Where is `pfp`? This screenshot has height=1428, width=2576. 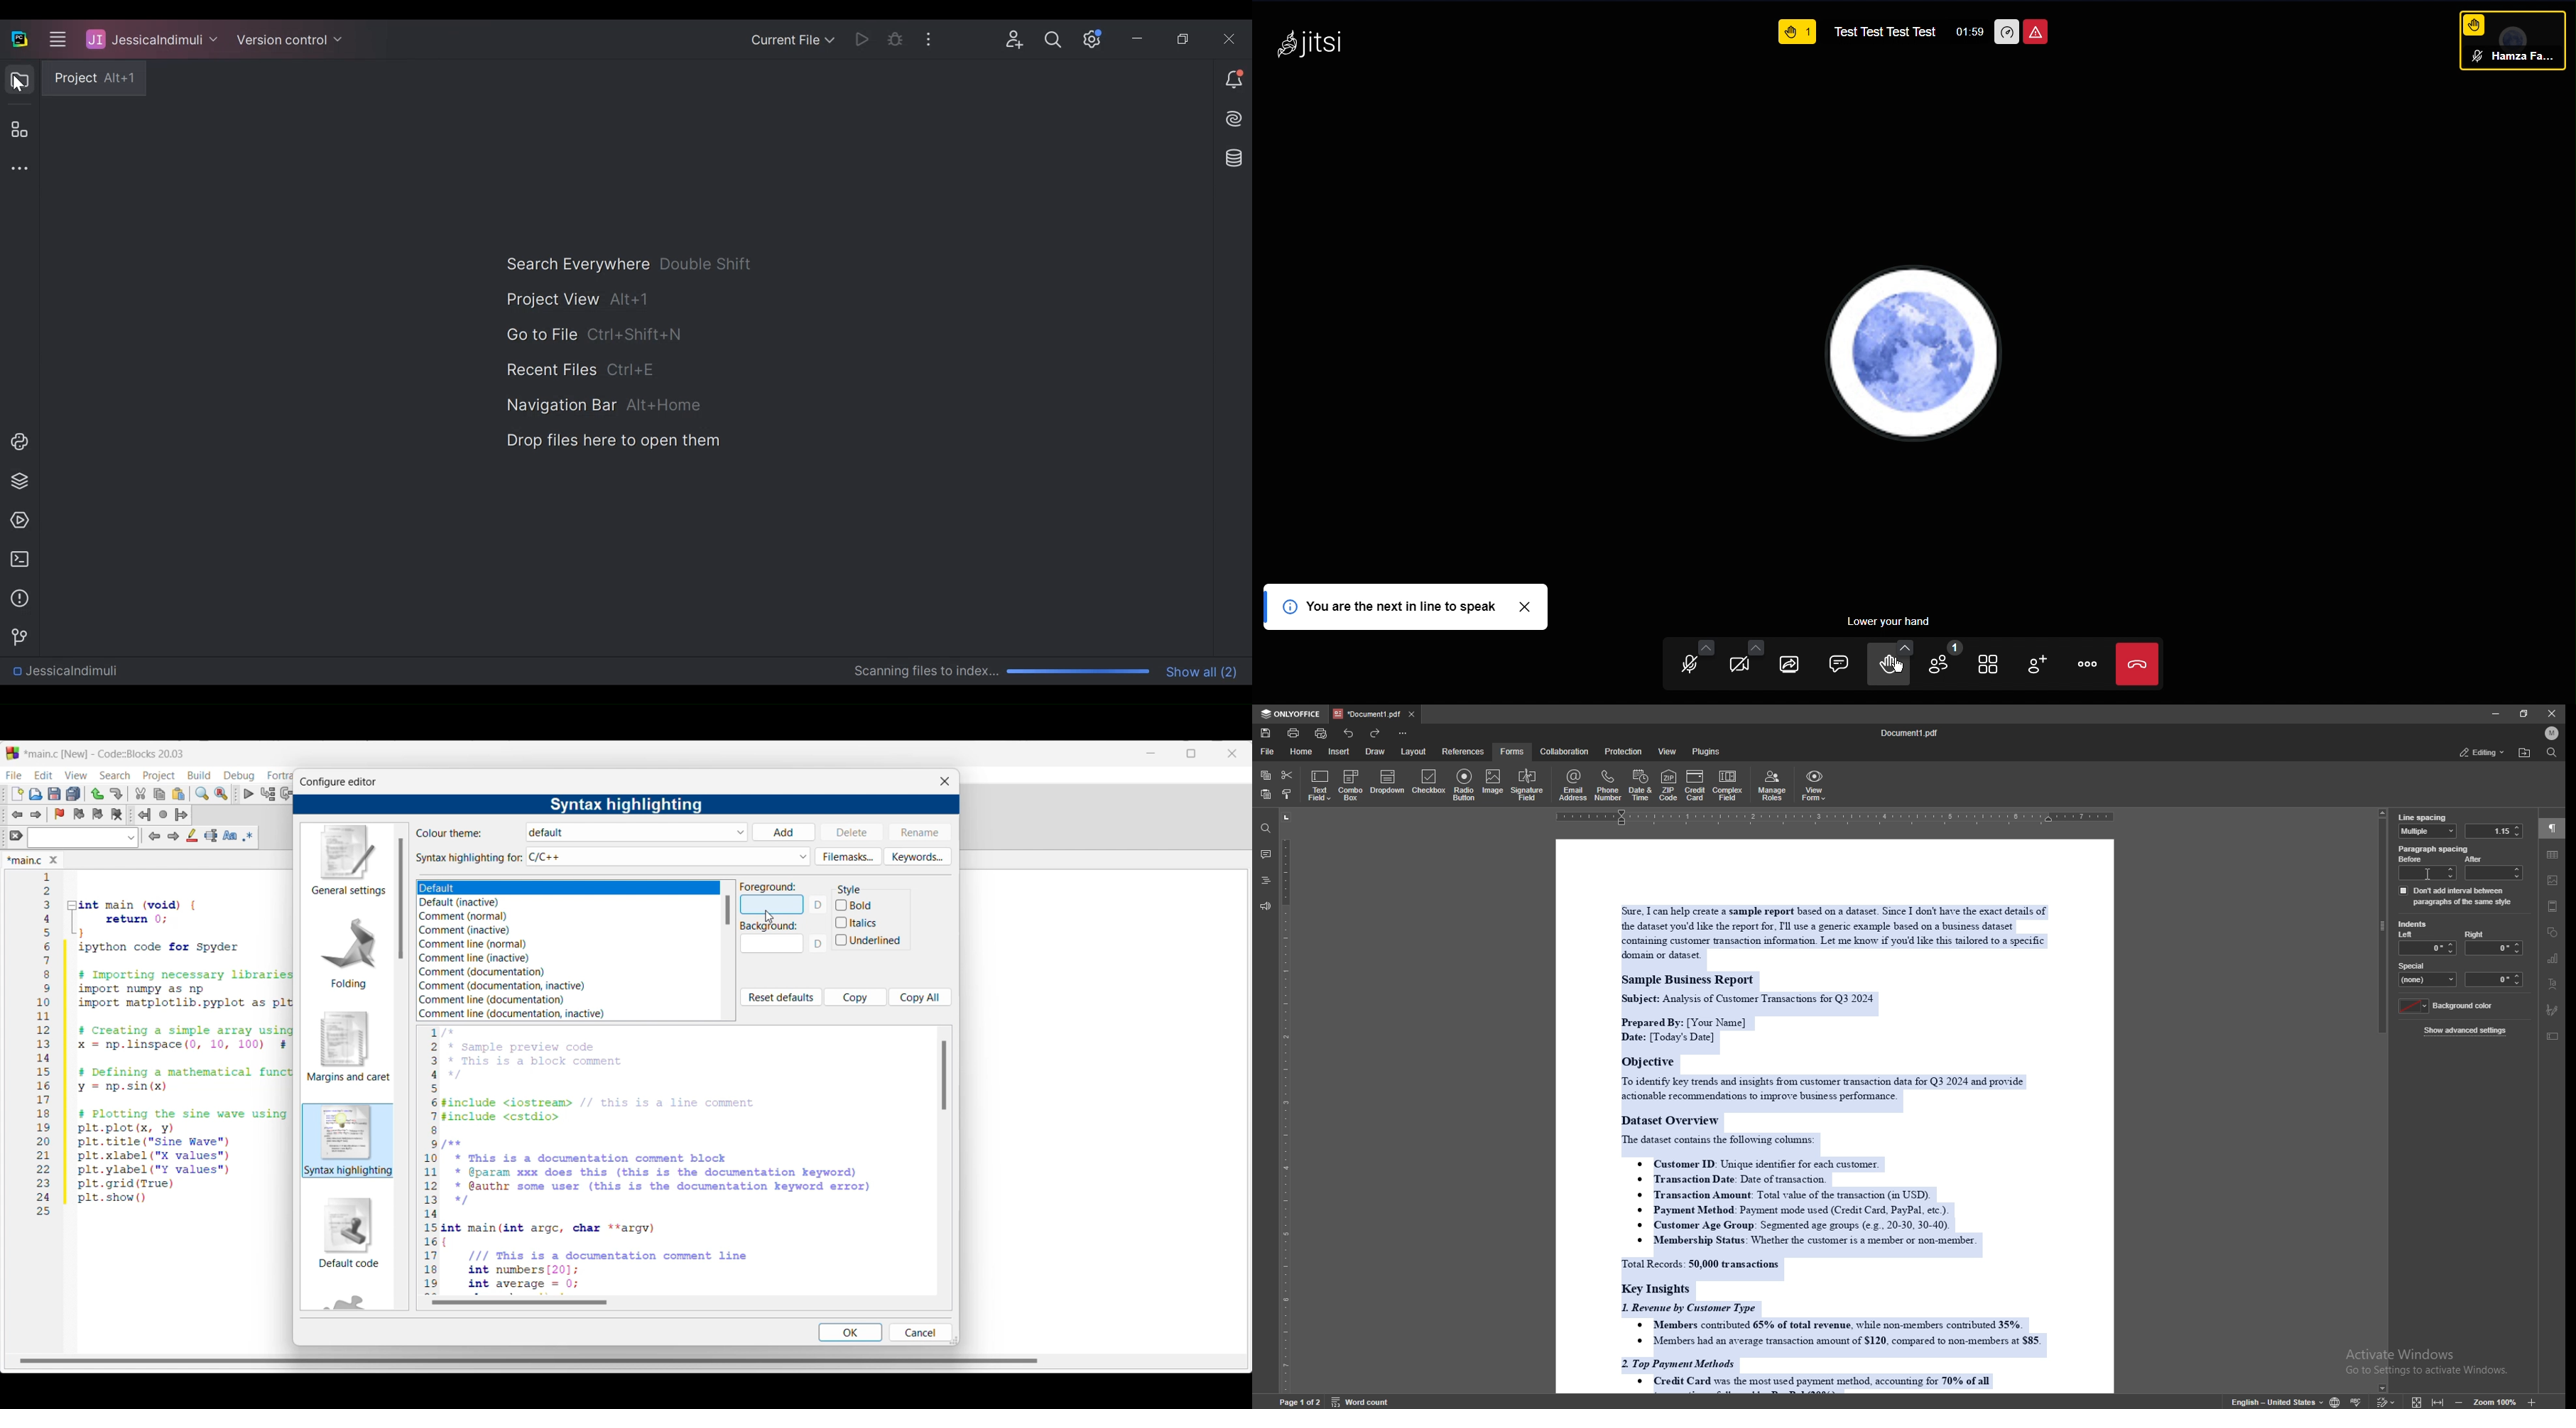 pfp is located at coordinates (1914, 353).